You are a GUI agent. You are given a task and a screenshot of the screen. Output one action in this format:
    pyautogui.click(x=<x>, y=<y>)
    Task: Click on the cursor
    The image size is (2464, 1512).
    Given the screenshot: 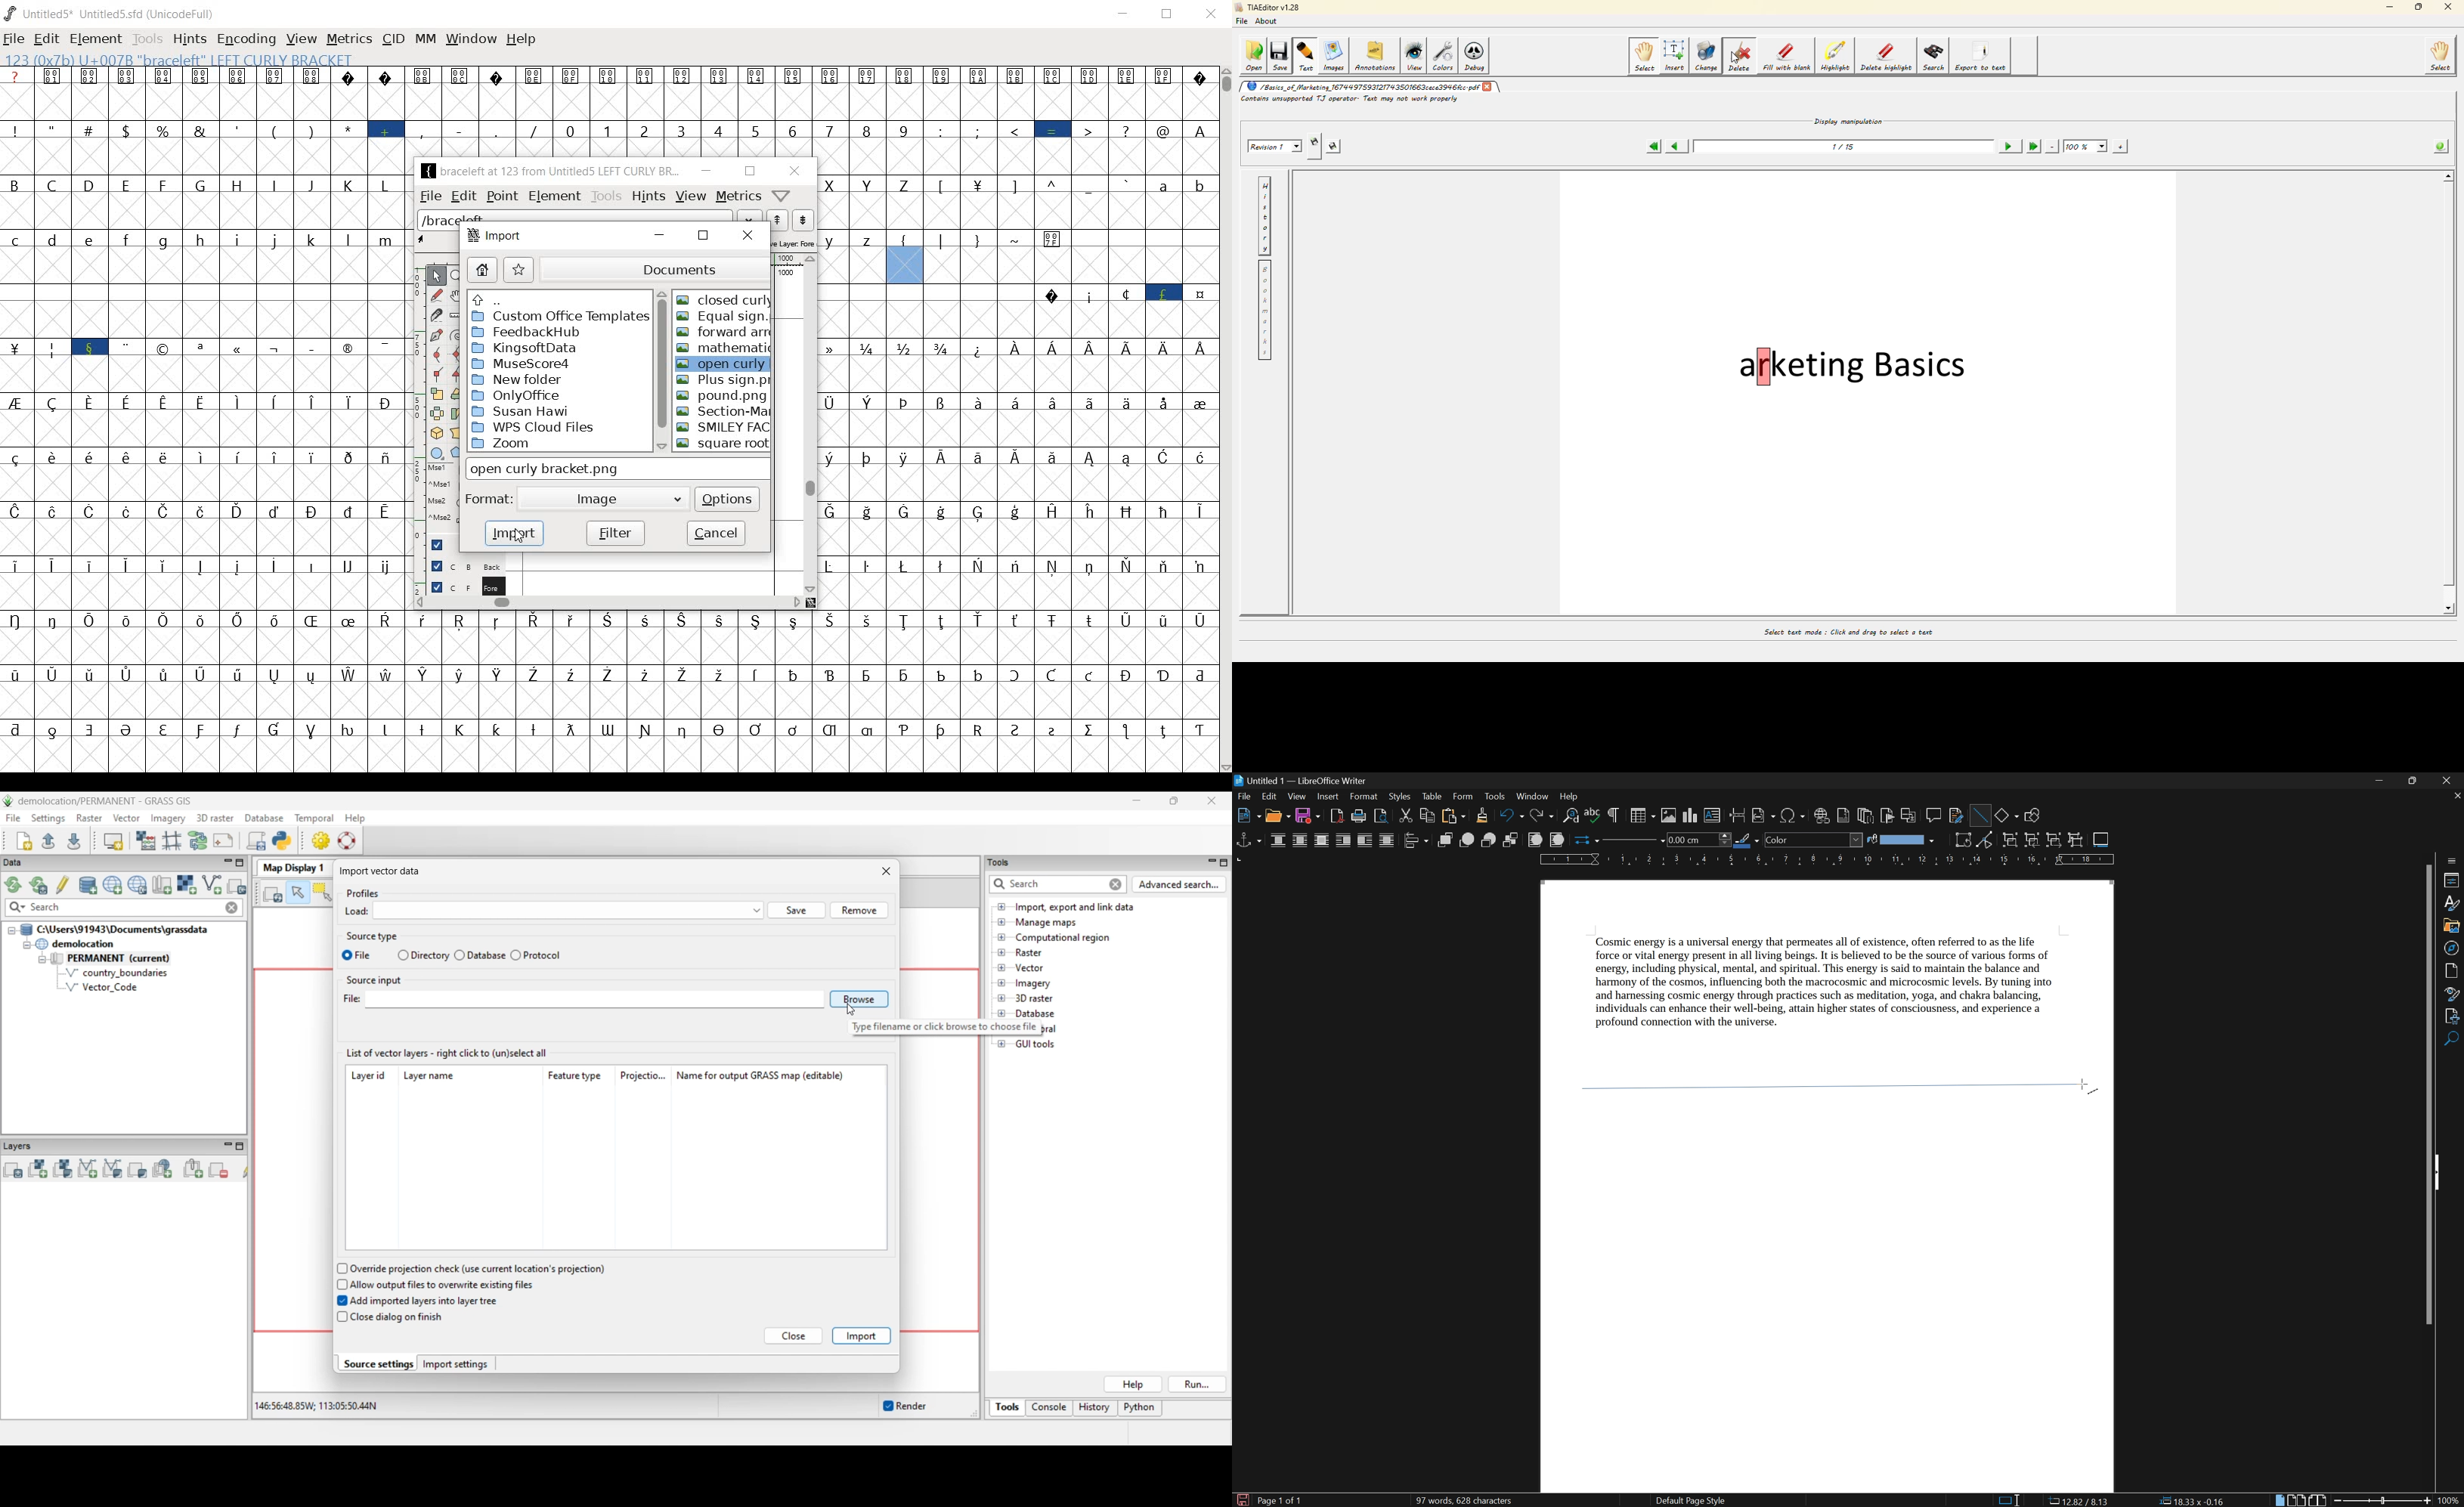 What is the action you would take?
    pyautogui.click(x=516, y=535)
    